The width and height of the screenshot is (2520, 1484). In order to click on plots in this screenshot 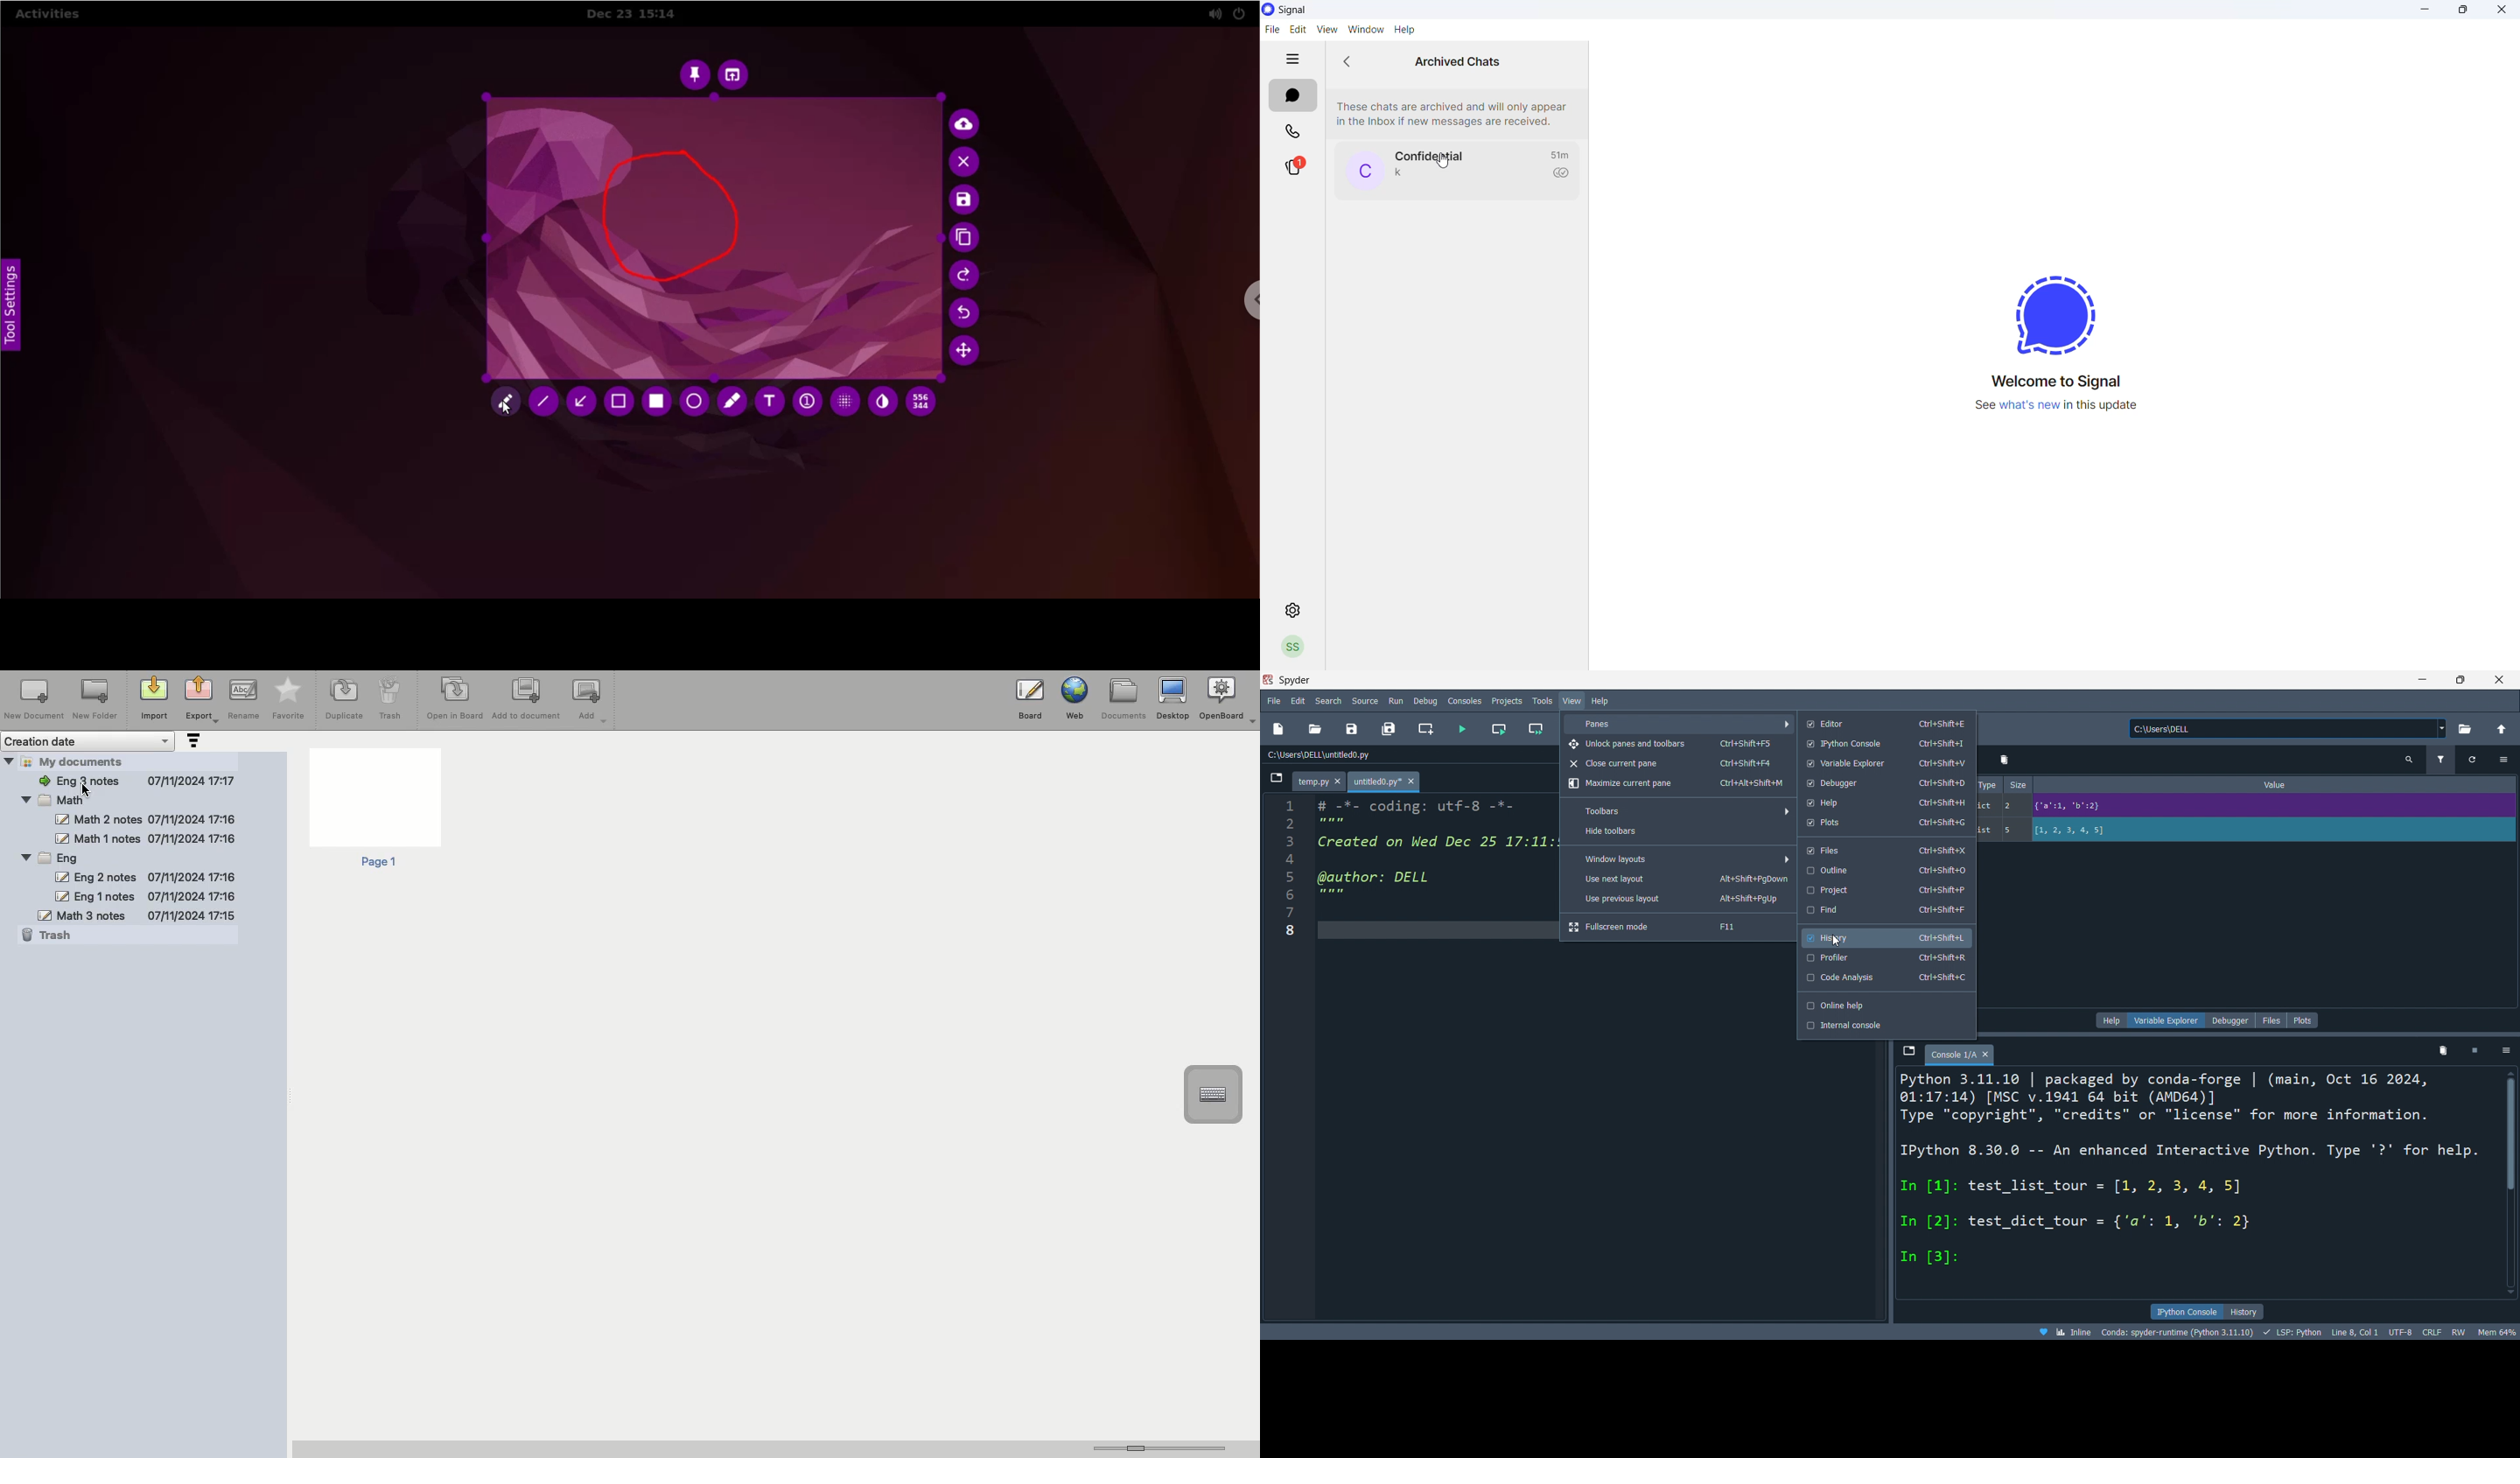, I will do `click(2303, 1020)`.